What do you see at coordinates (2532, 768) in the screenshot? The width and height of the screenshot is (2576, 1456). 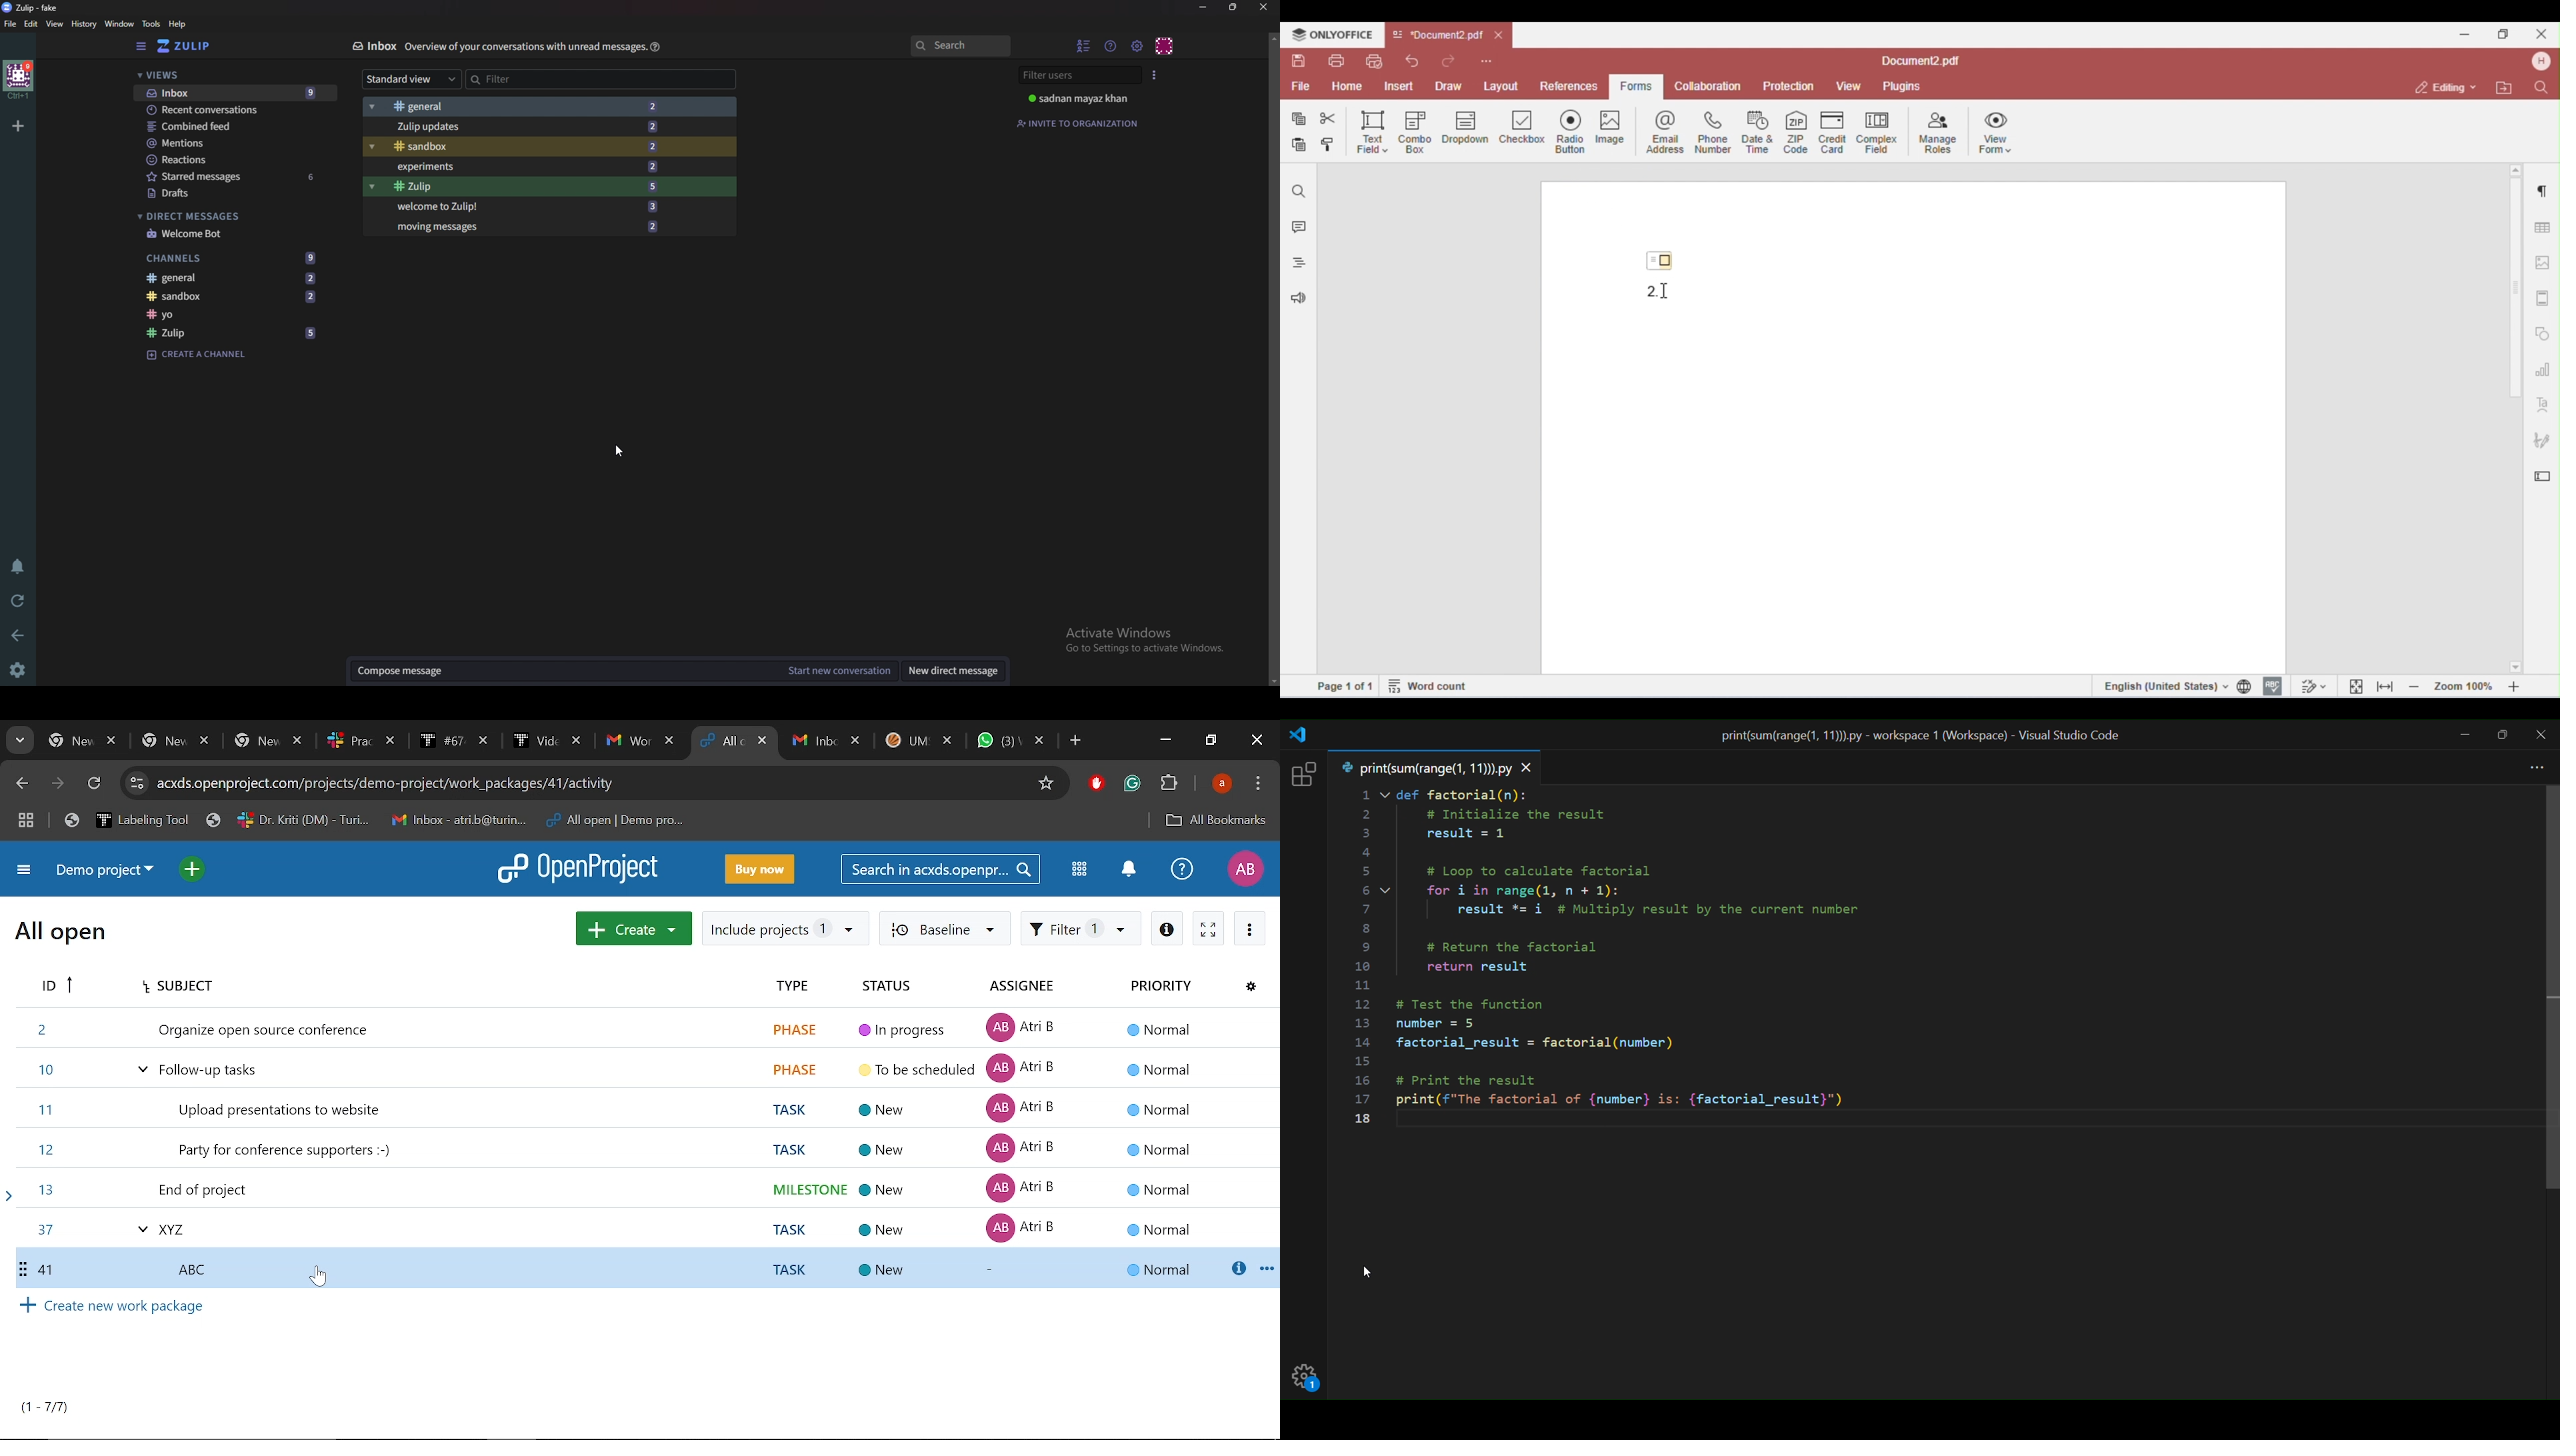 I see `more` at bounding box center [2532, 768].